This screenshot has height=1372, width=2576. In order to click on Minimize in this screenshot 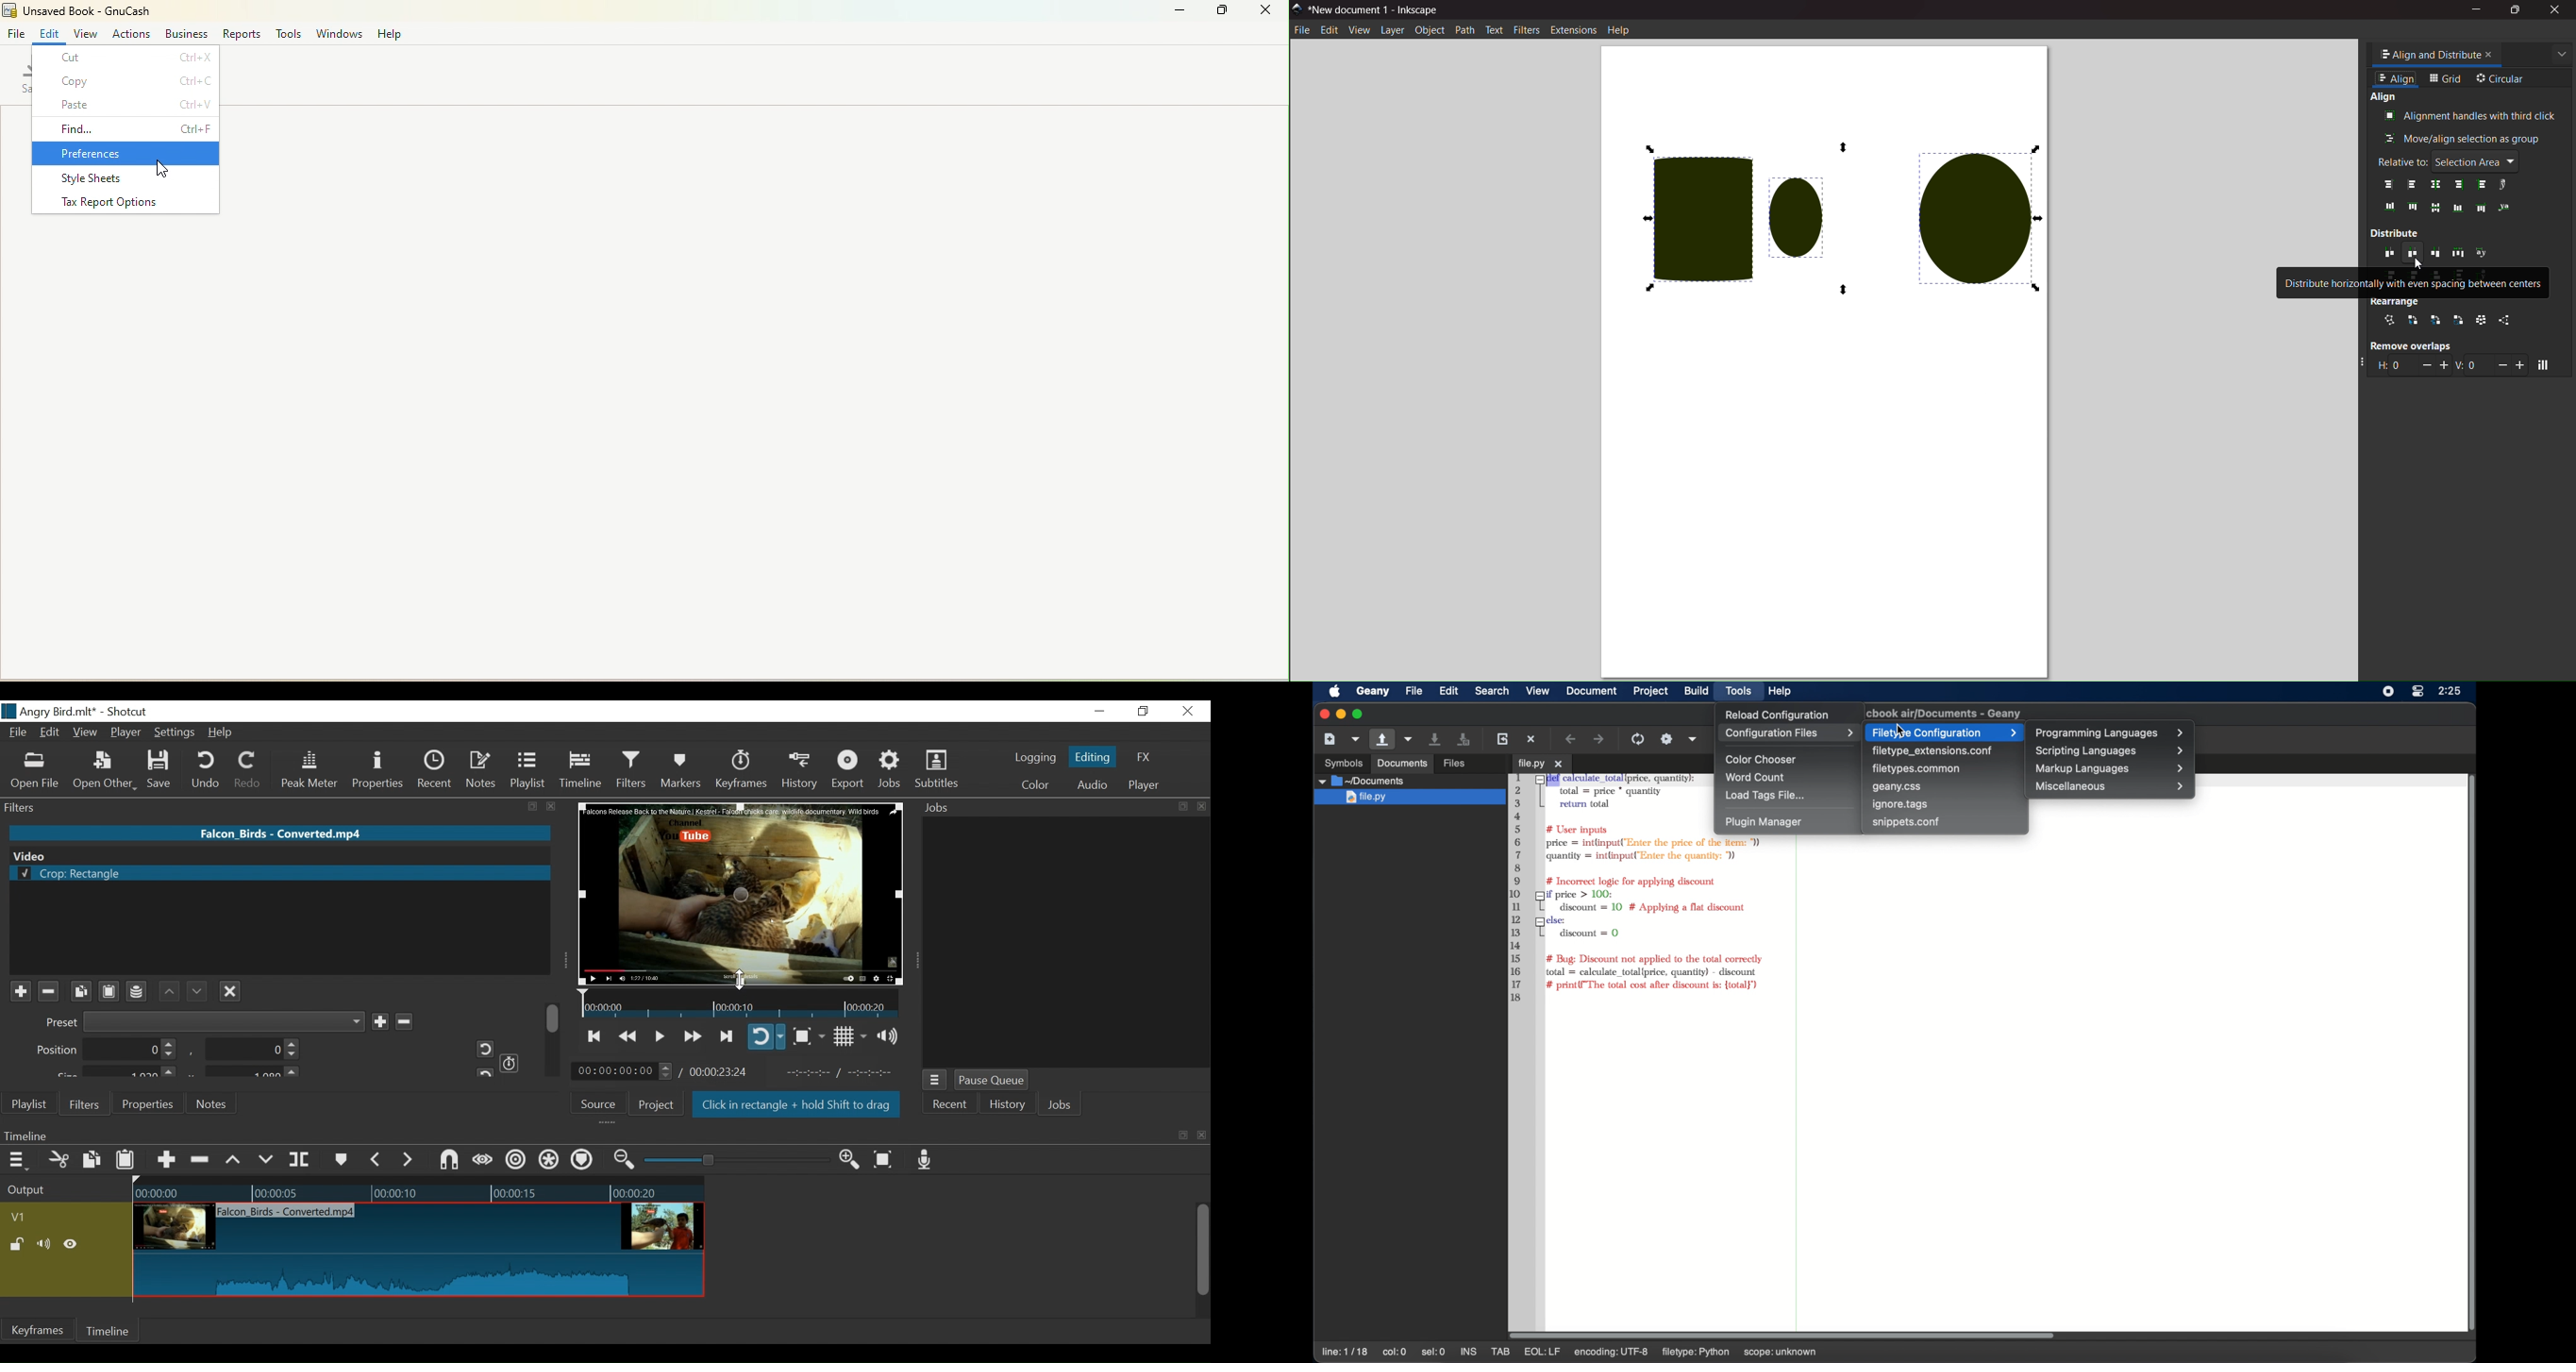, I will do `click(1173, 12)`.